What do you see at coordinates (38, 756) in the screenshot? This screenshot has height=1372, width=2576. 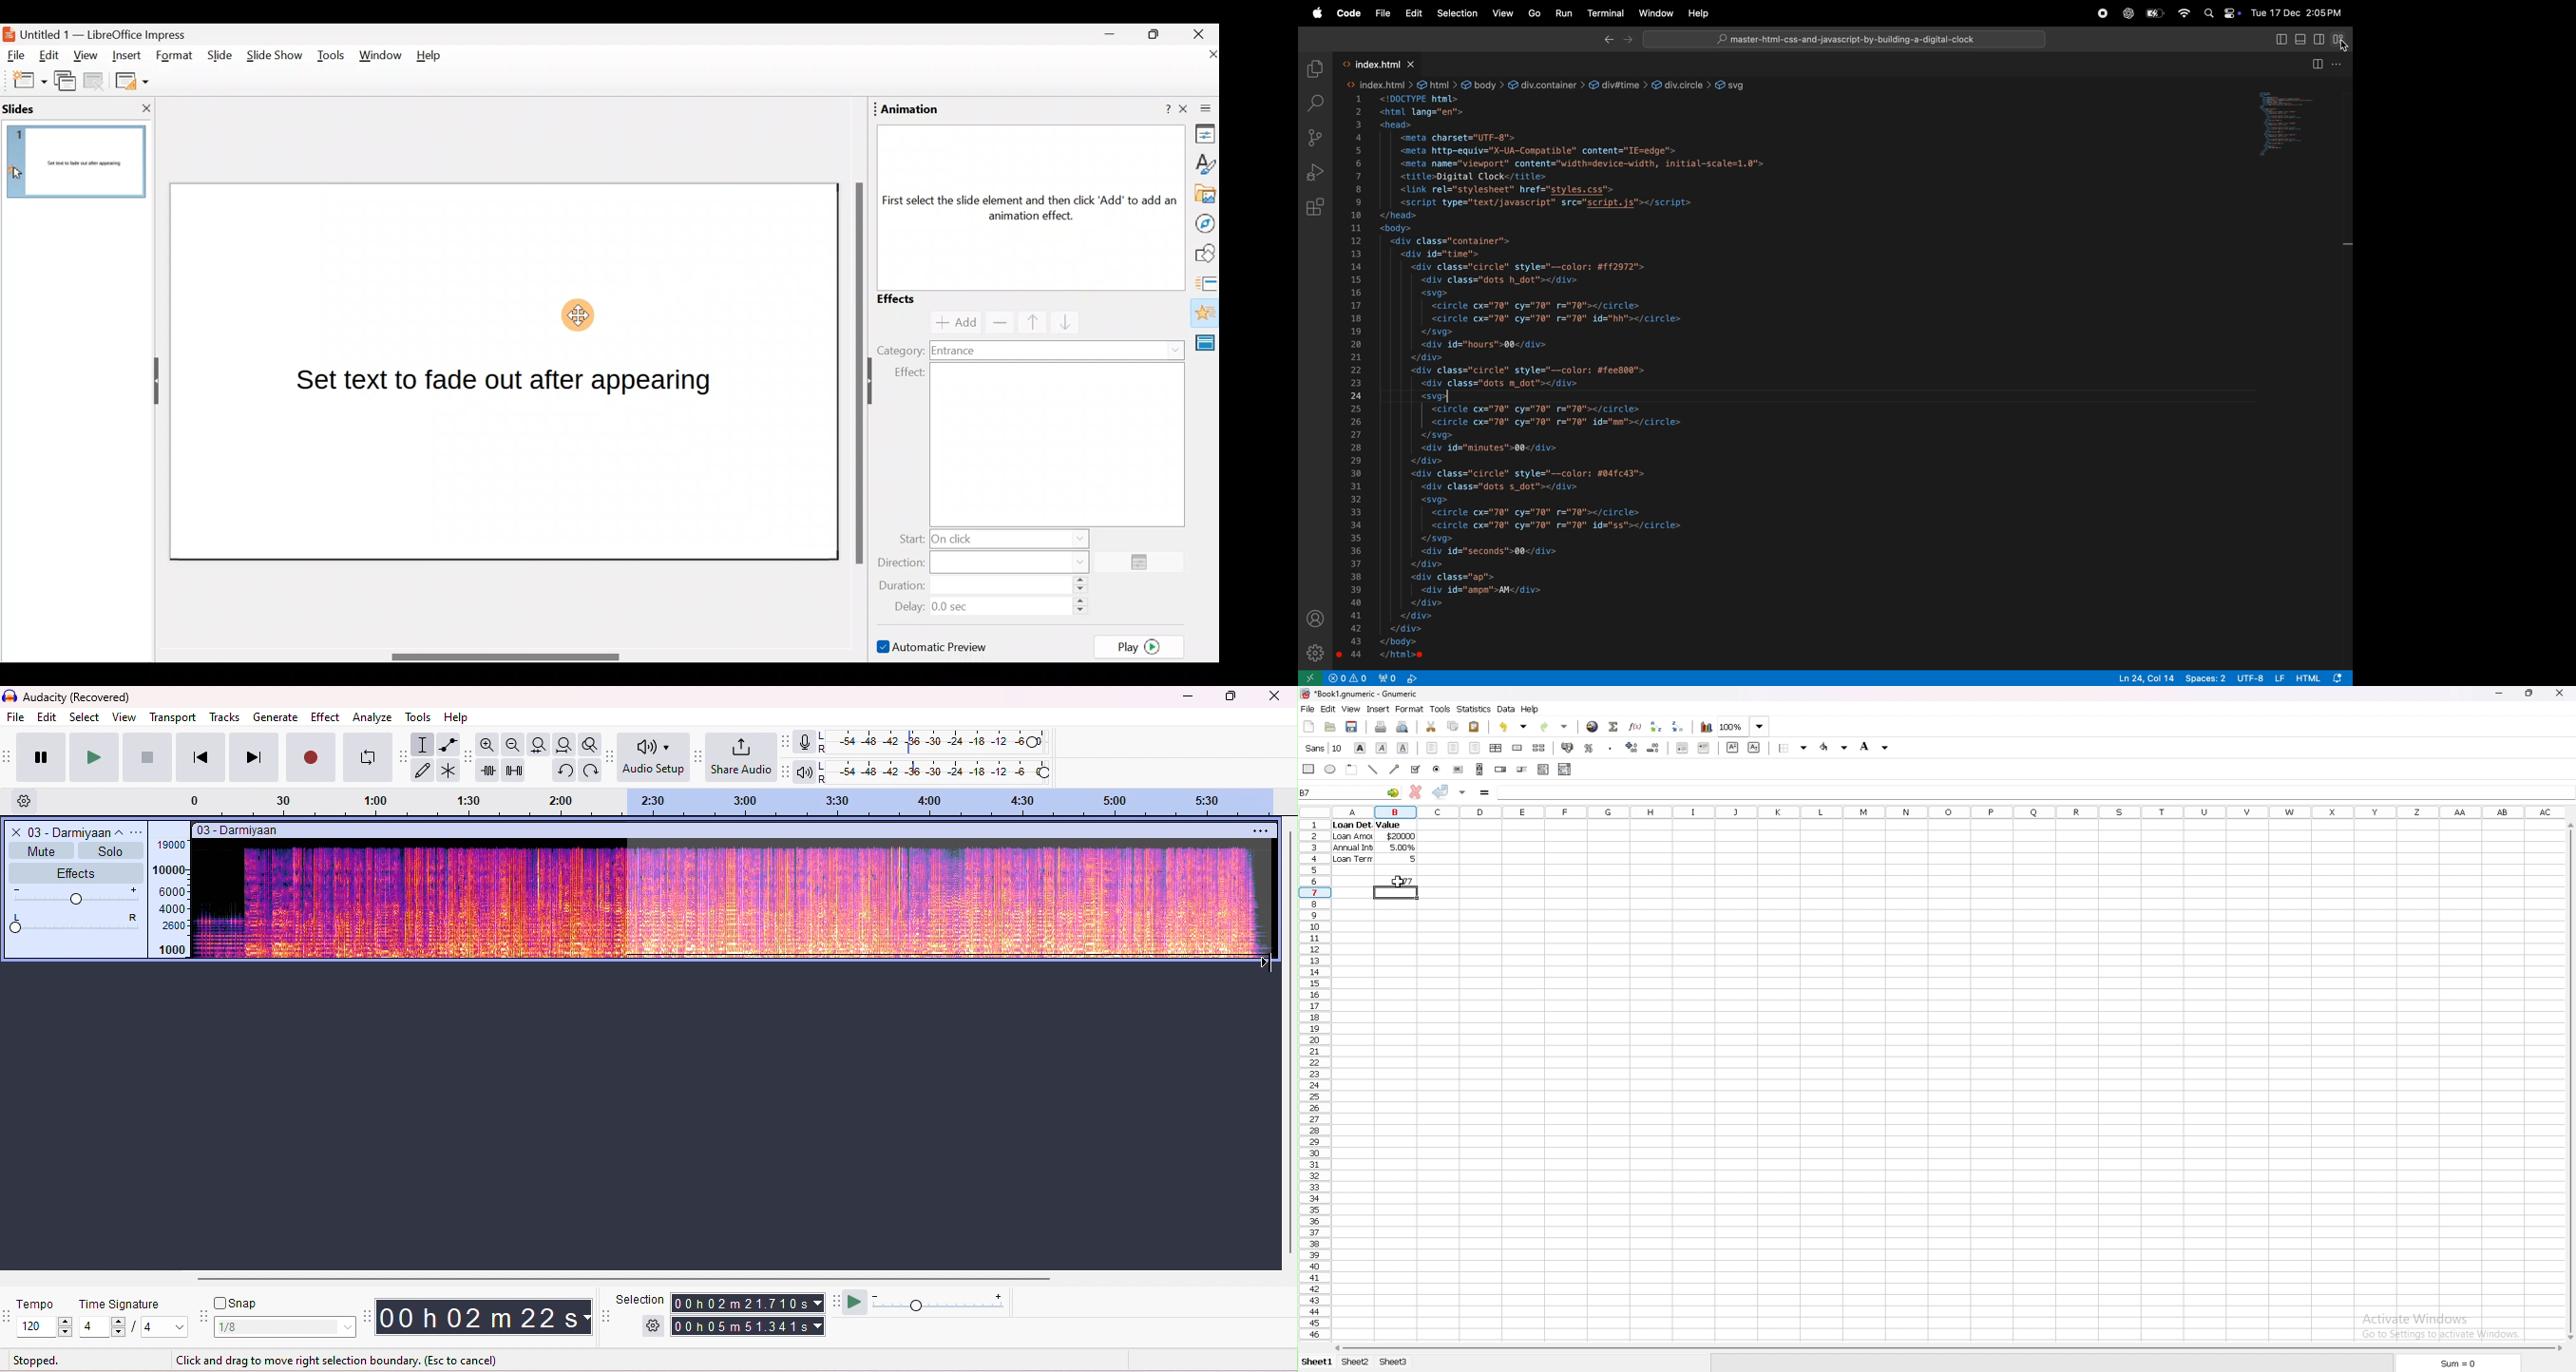 I see `pause` at bounding box center [38, 756].